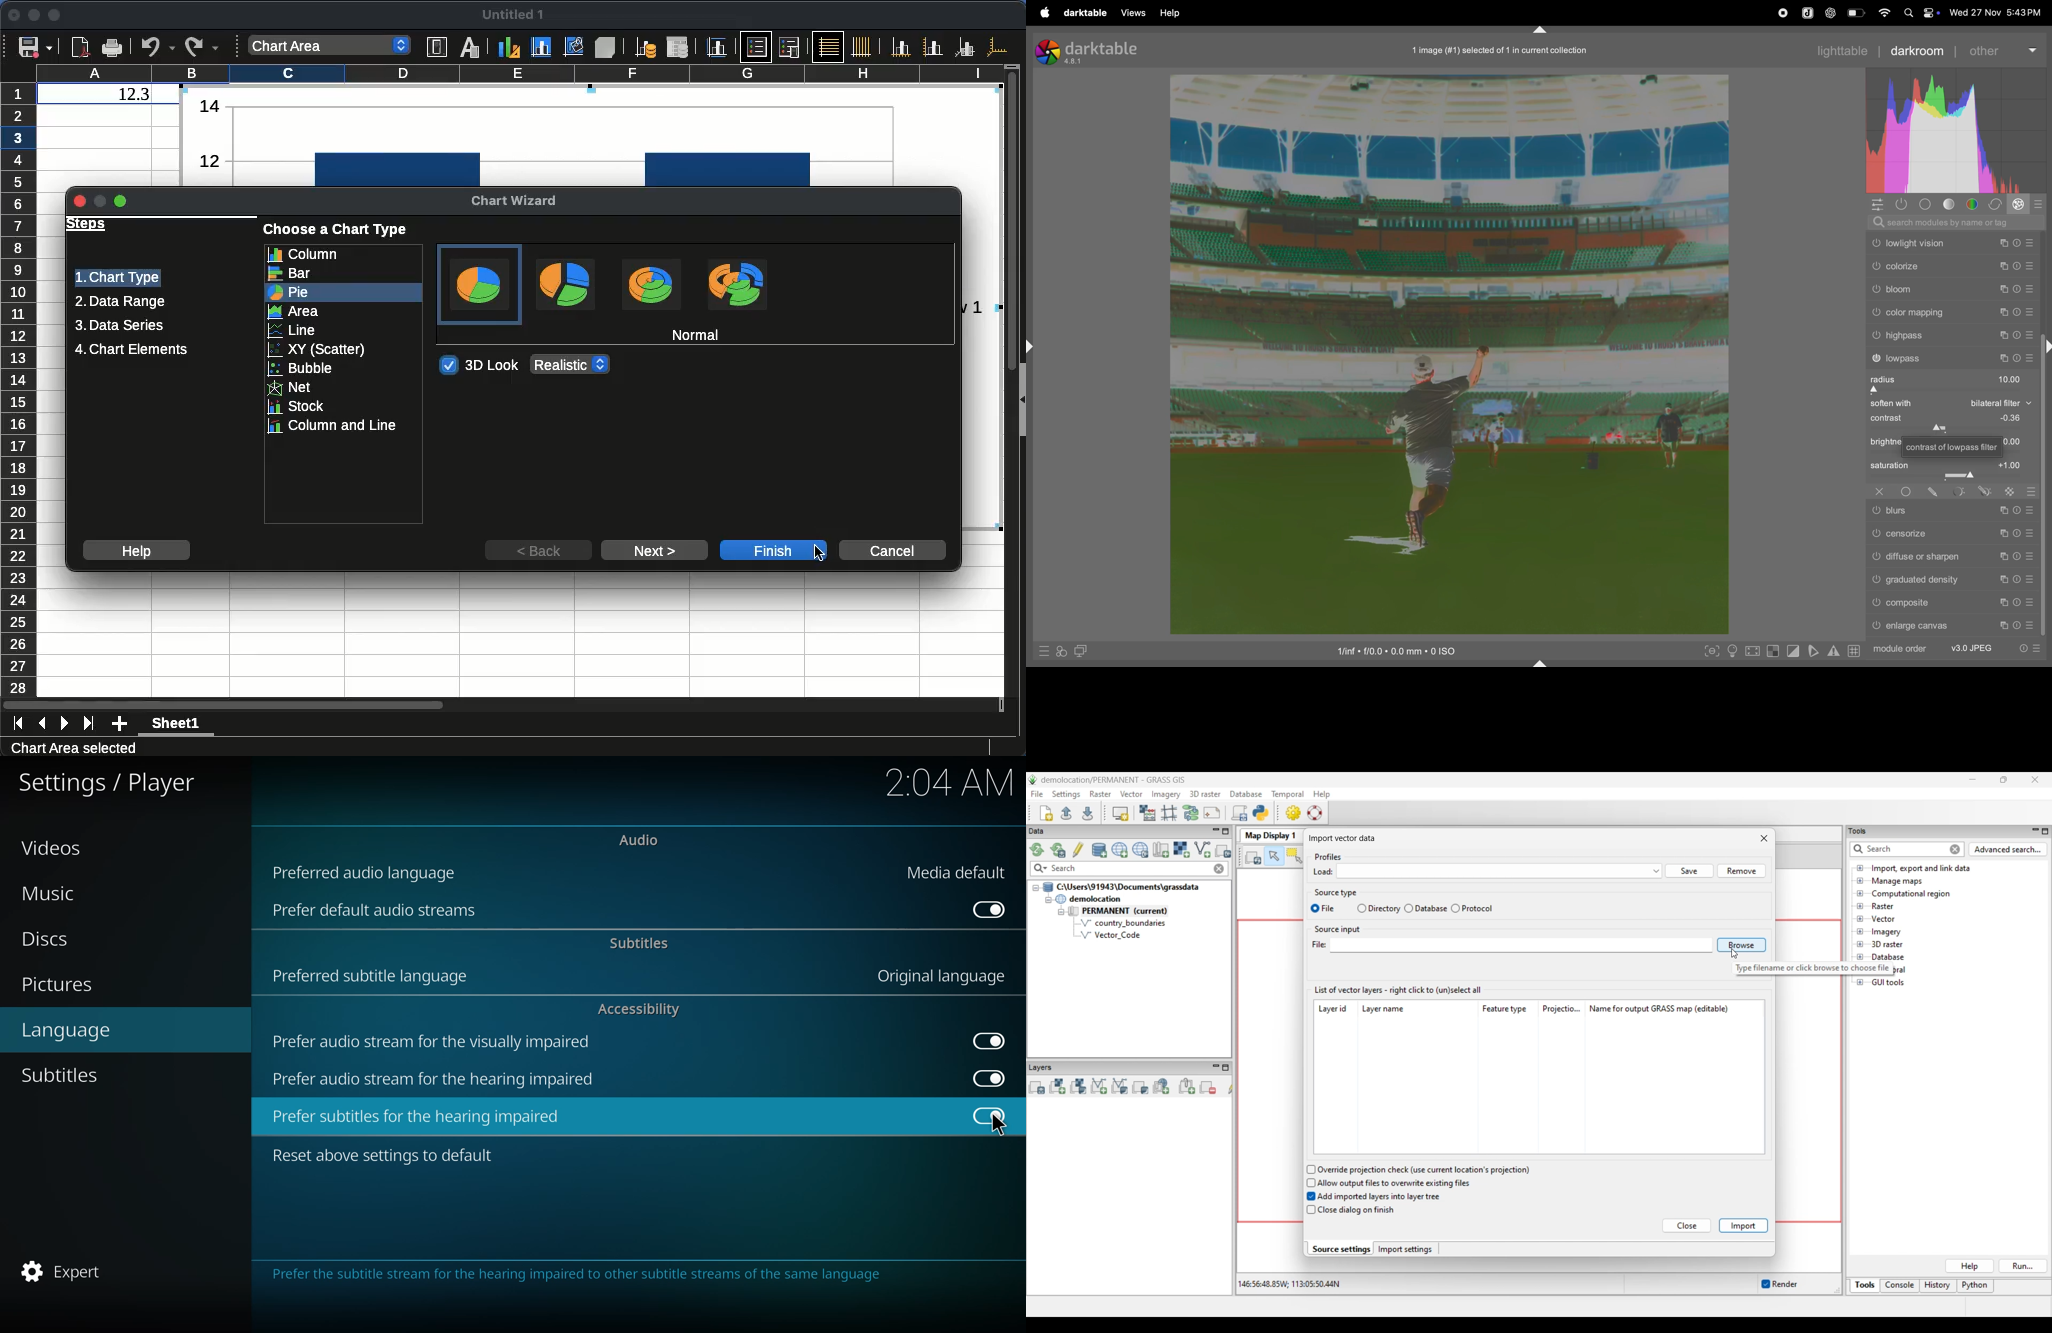 Image resolution: width=2072 pixels, height=1344 pixels. Describe the element at coordinates (202, 47) in the screenshot. I see `Redo options` at that location.